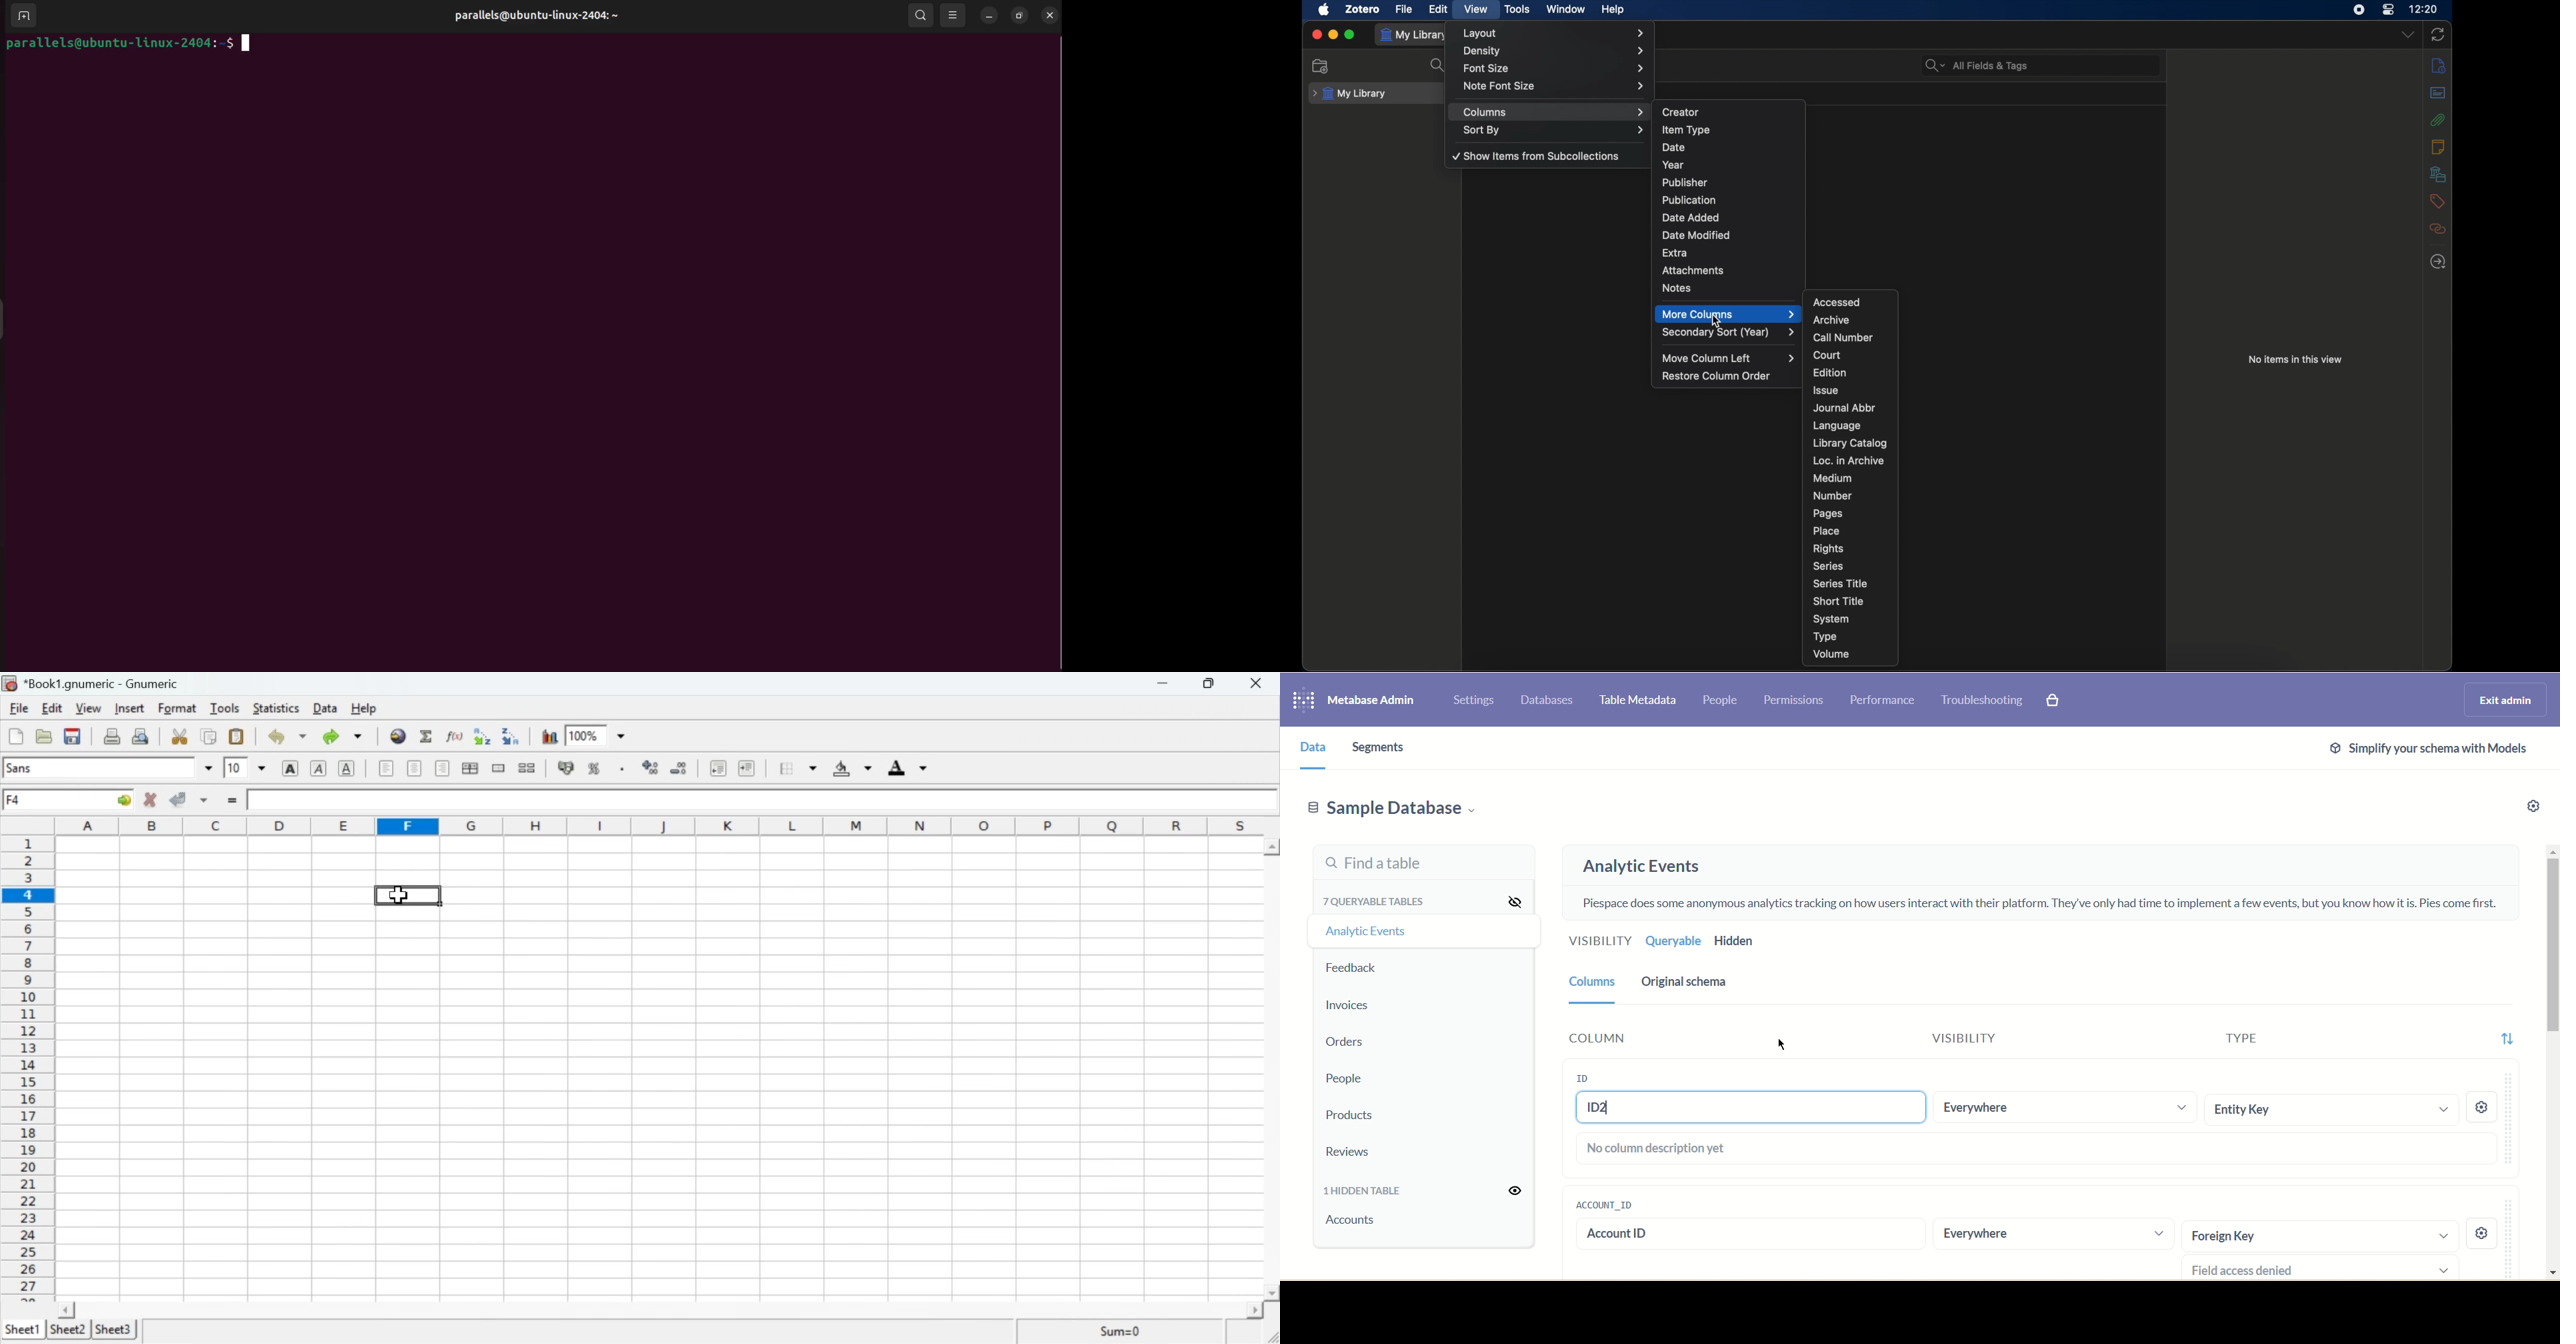 This screenshot has width=2576, height=1344. What do you see at coordinates (1715, 983) in the screenshot?
I see `Original schema` at bounding box center [1715, 983].